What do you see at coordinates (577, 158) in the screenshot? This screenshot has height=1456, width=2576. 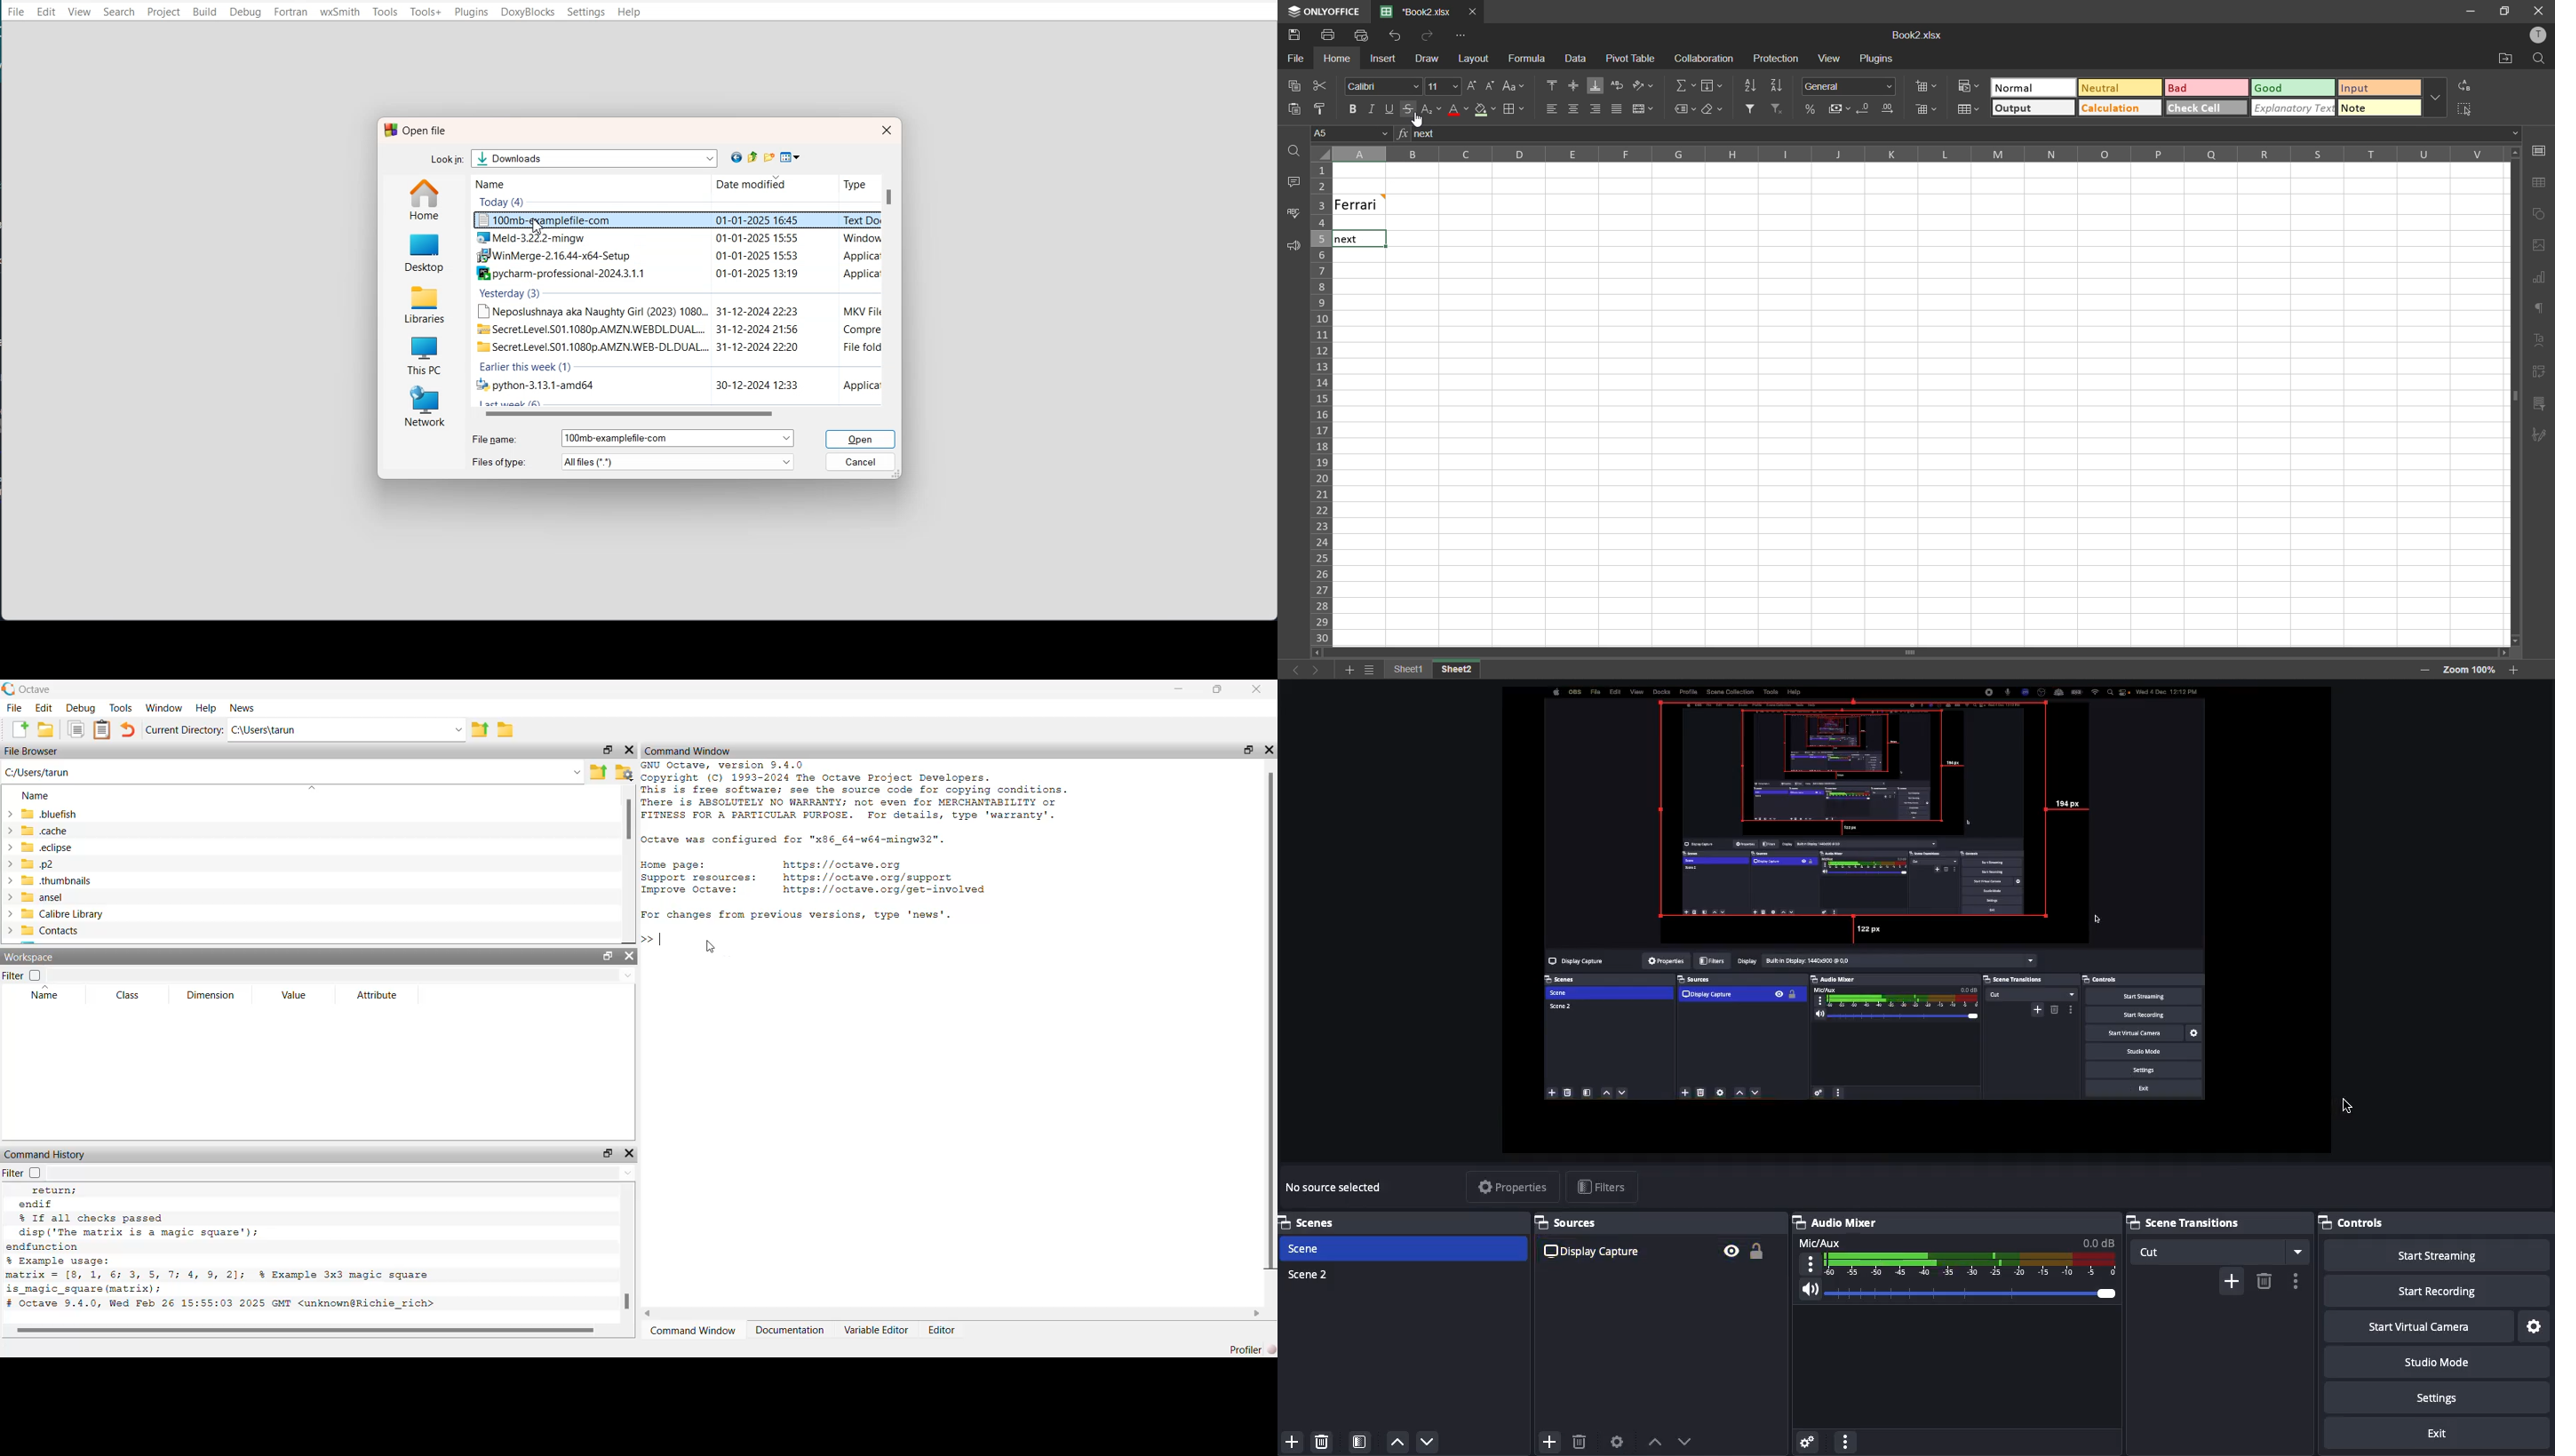 I see `Look in: Downloads` at bounding box center [577, 158].